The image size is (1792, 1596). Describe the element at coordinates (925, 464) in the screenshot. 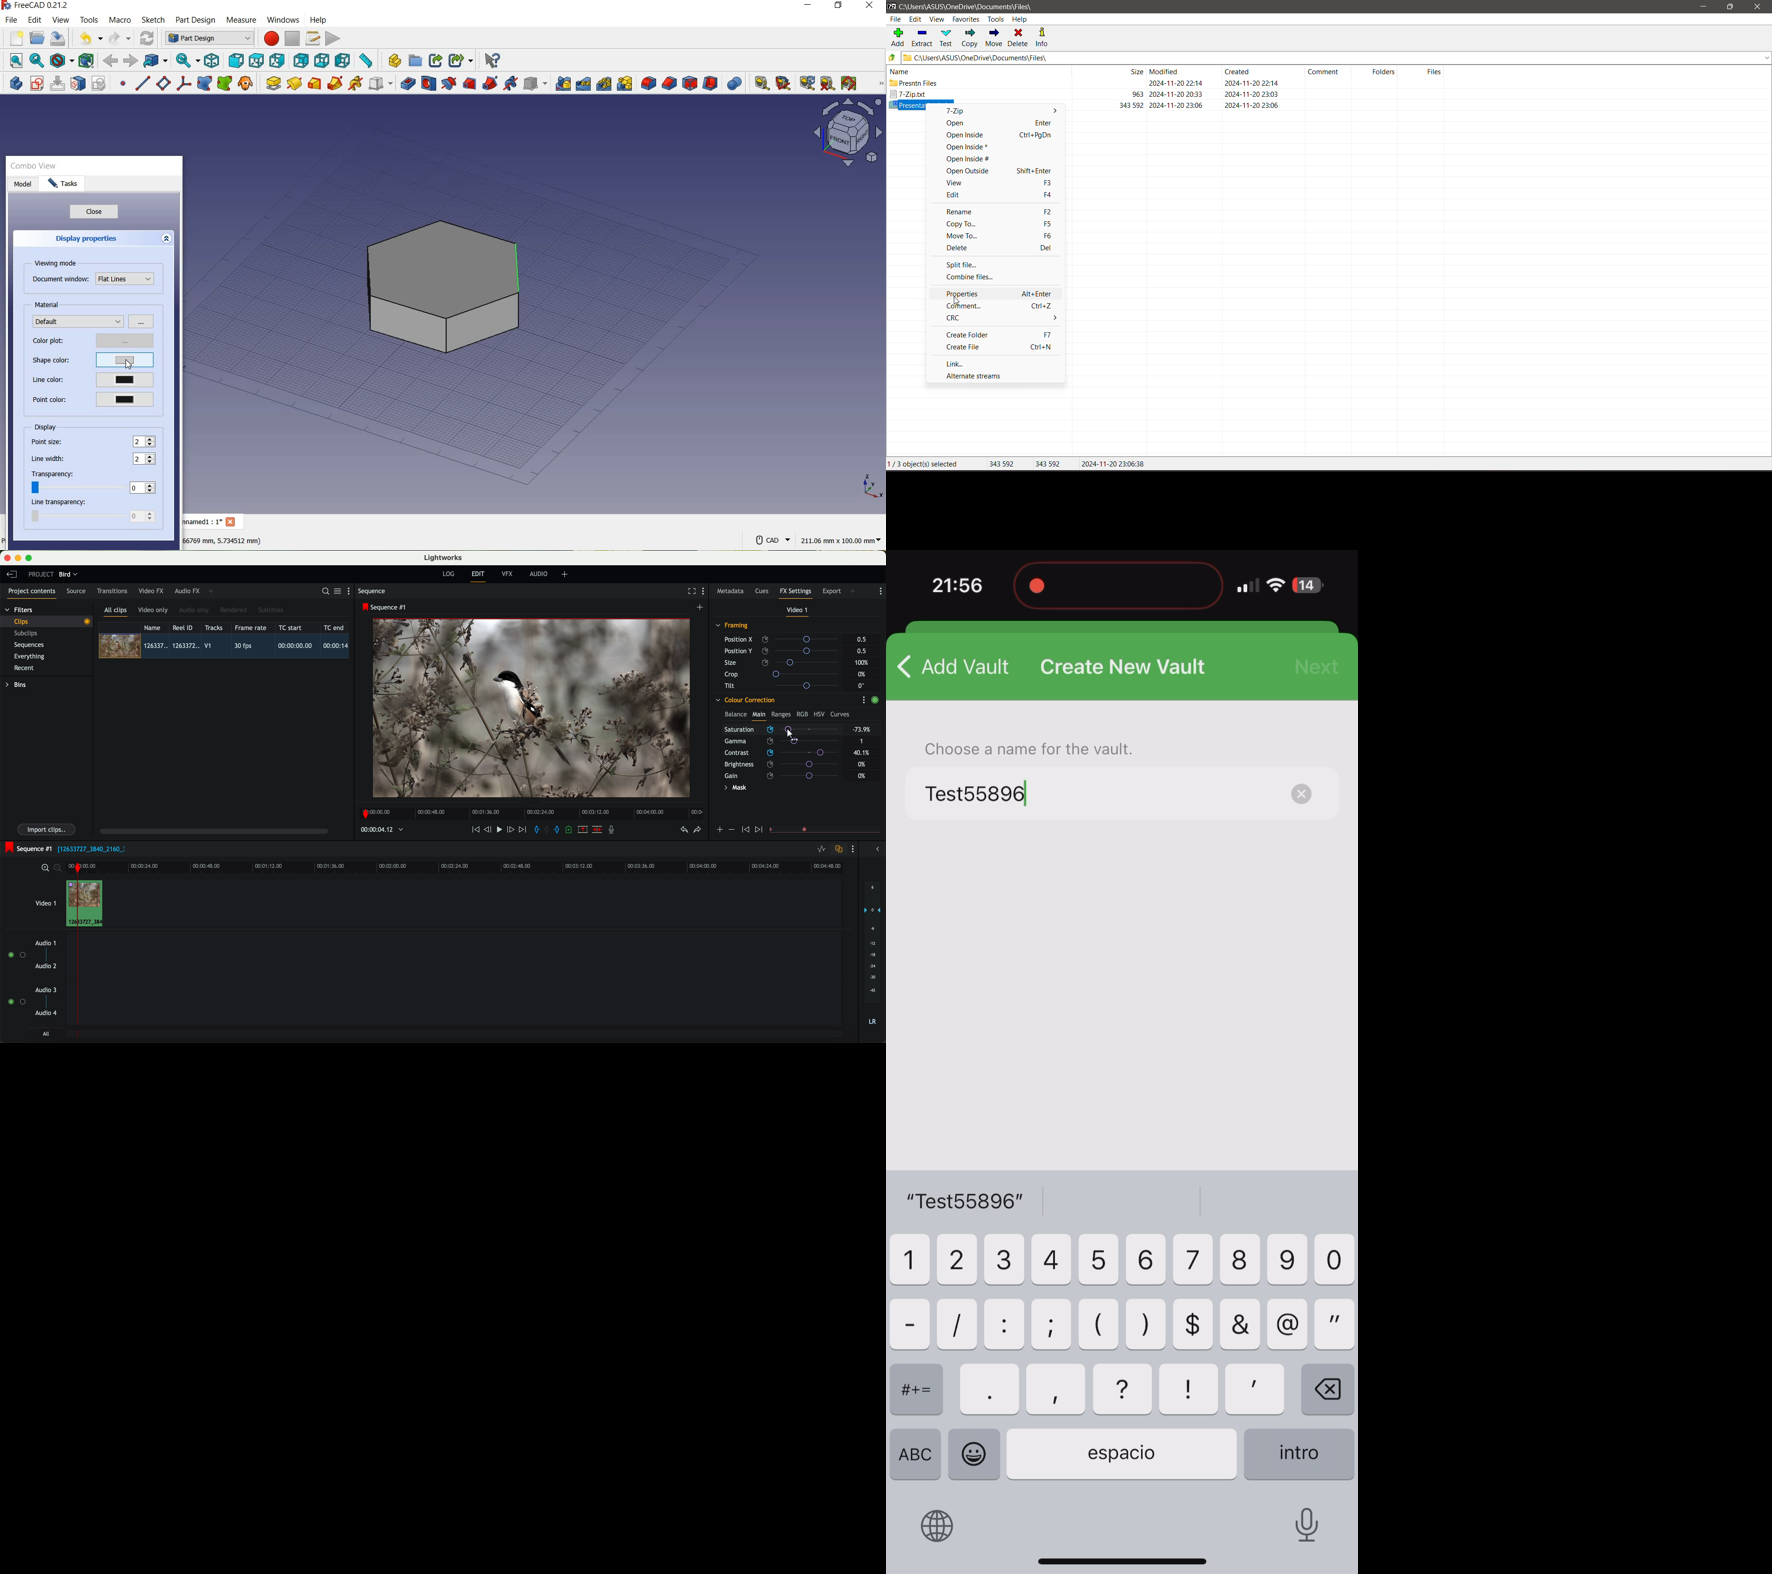

I see `Current Selection` at that location.